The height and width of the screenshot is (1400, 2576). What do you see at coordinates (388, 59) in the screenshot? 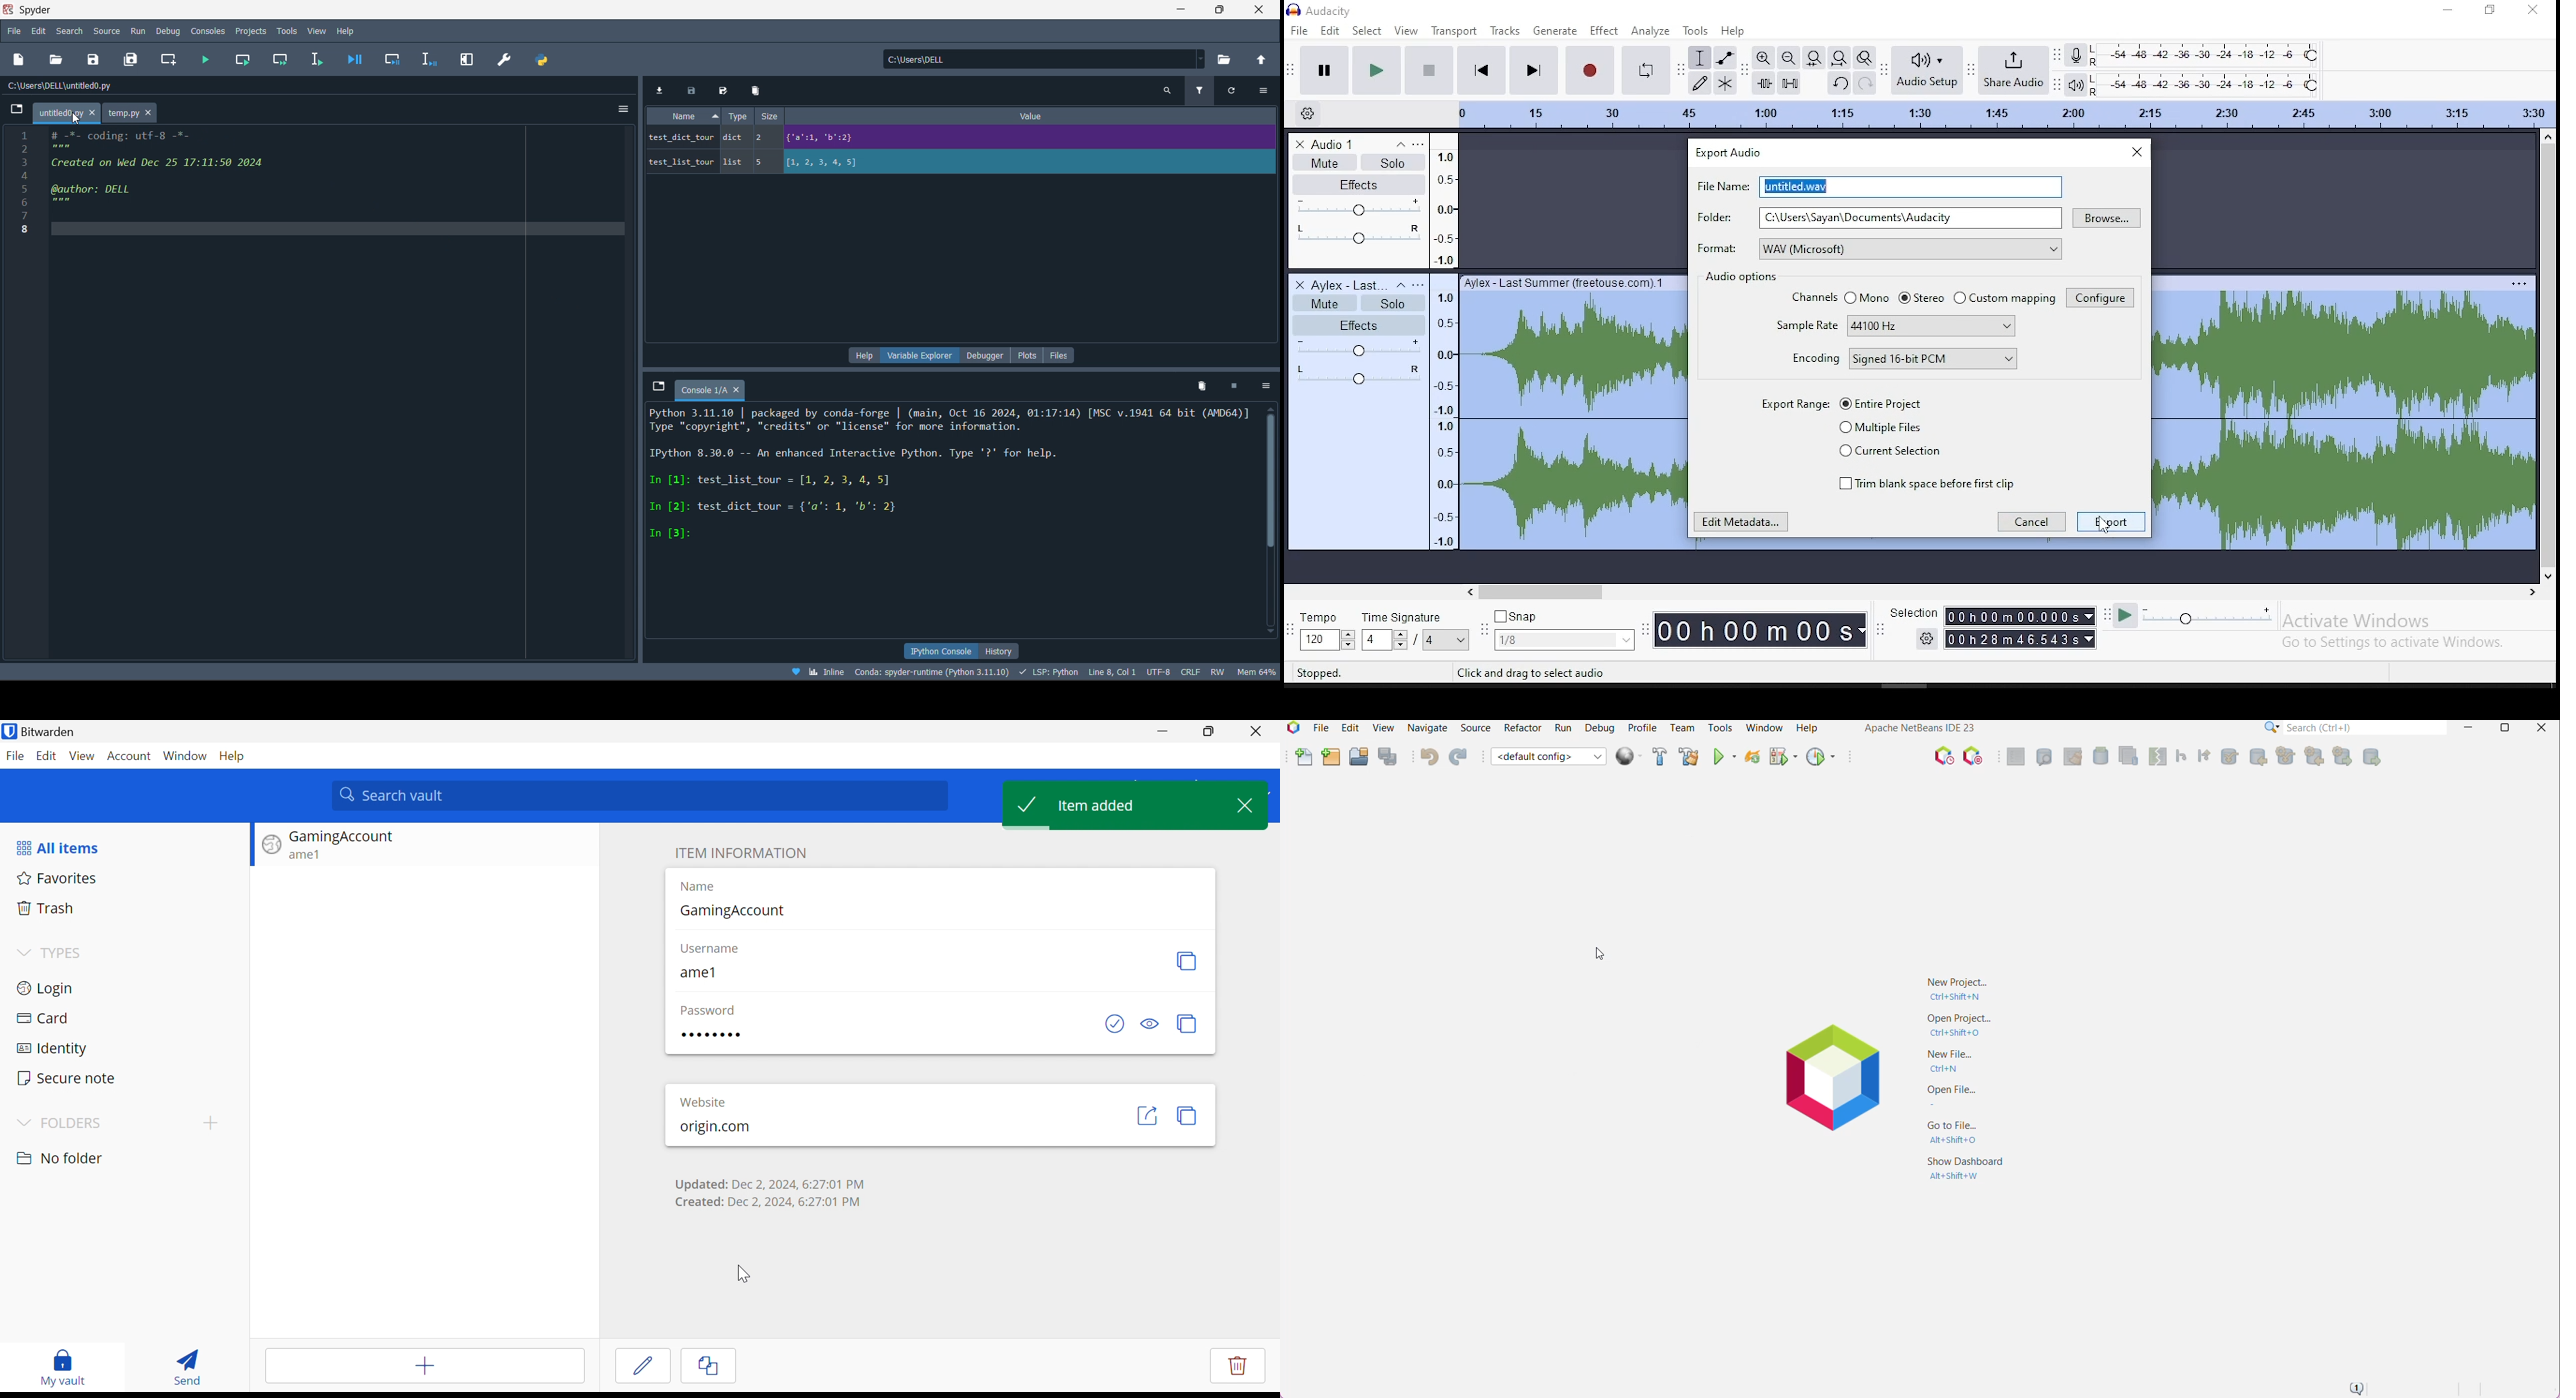
I see `debug cell` at bounding box center [388, 59].